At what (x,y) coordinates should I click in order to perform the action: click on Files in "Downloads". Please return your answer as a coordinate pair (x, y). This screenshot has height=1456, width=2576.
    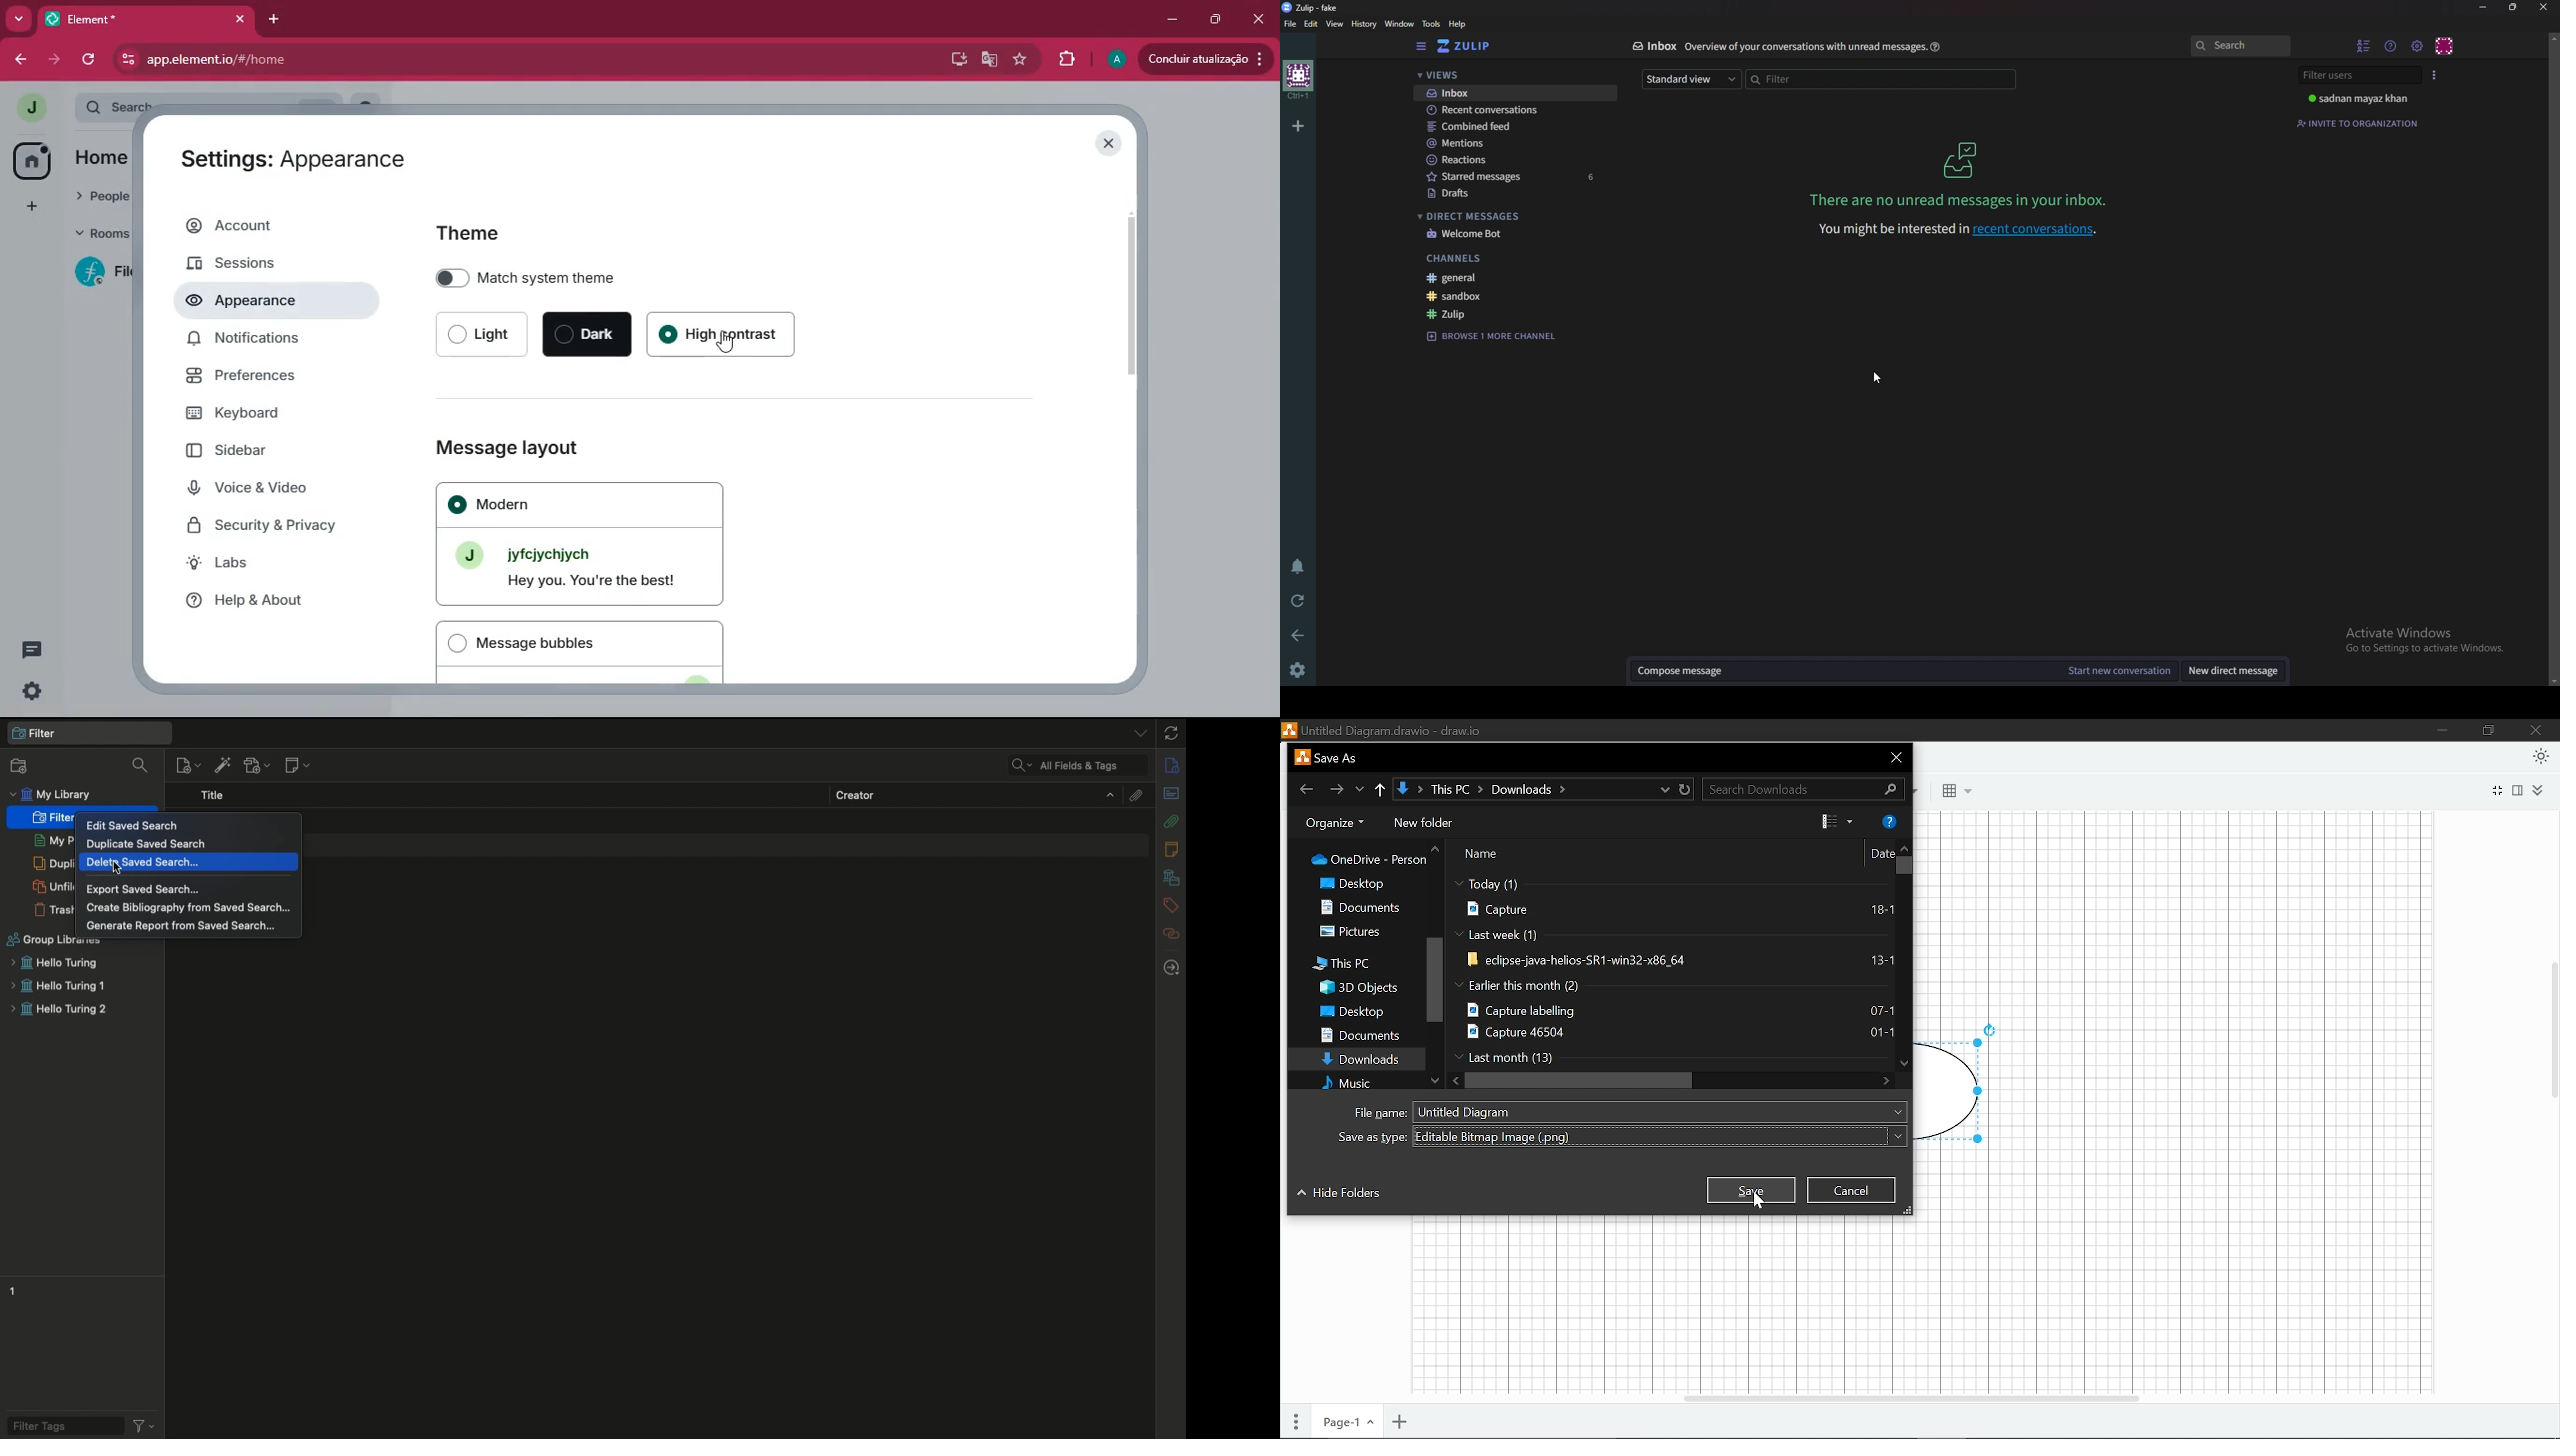
    Looking at the image, I should click on (1672, 972).